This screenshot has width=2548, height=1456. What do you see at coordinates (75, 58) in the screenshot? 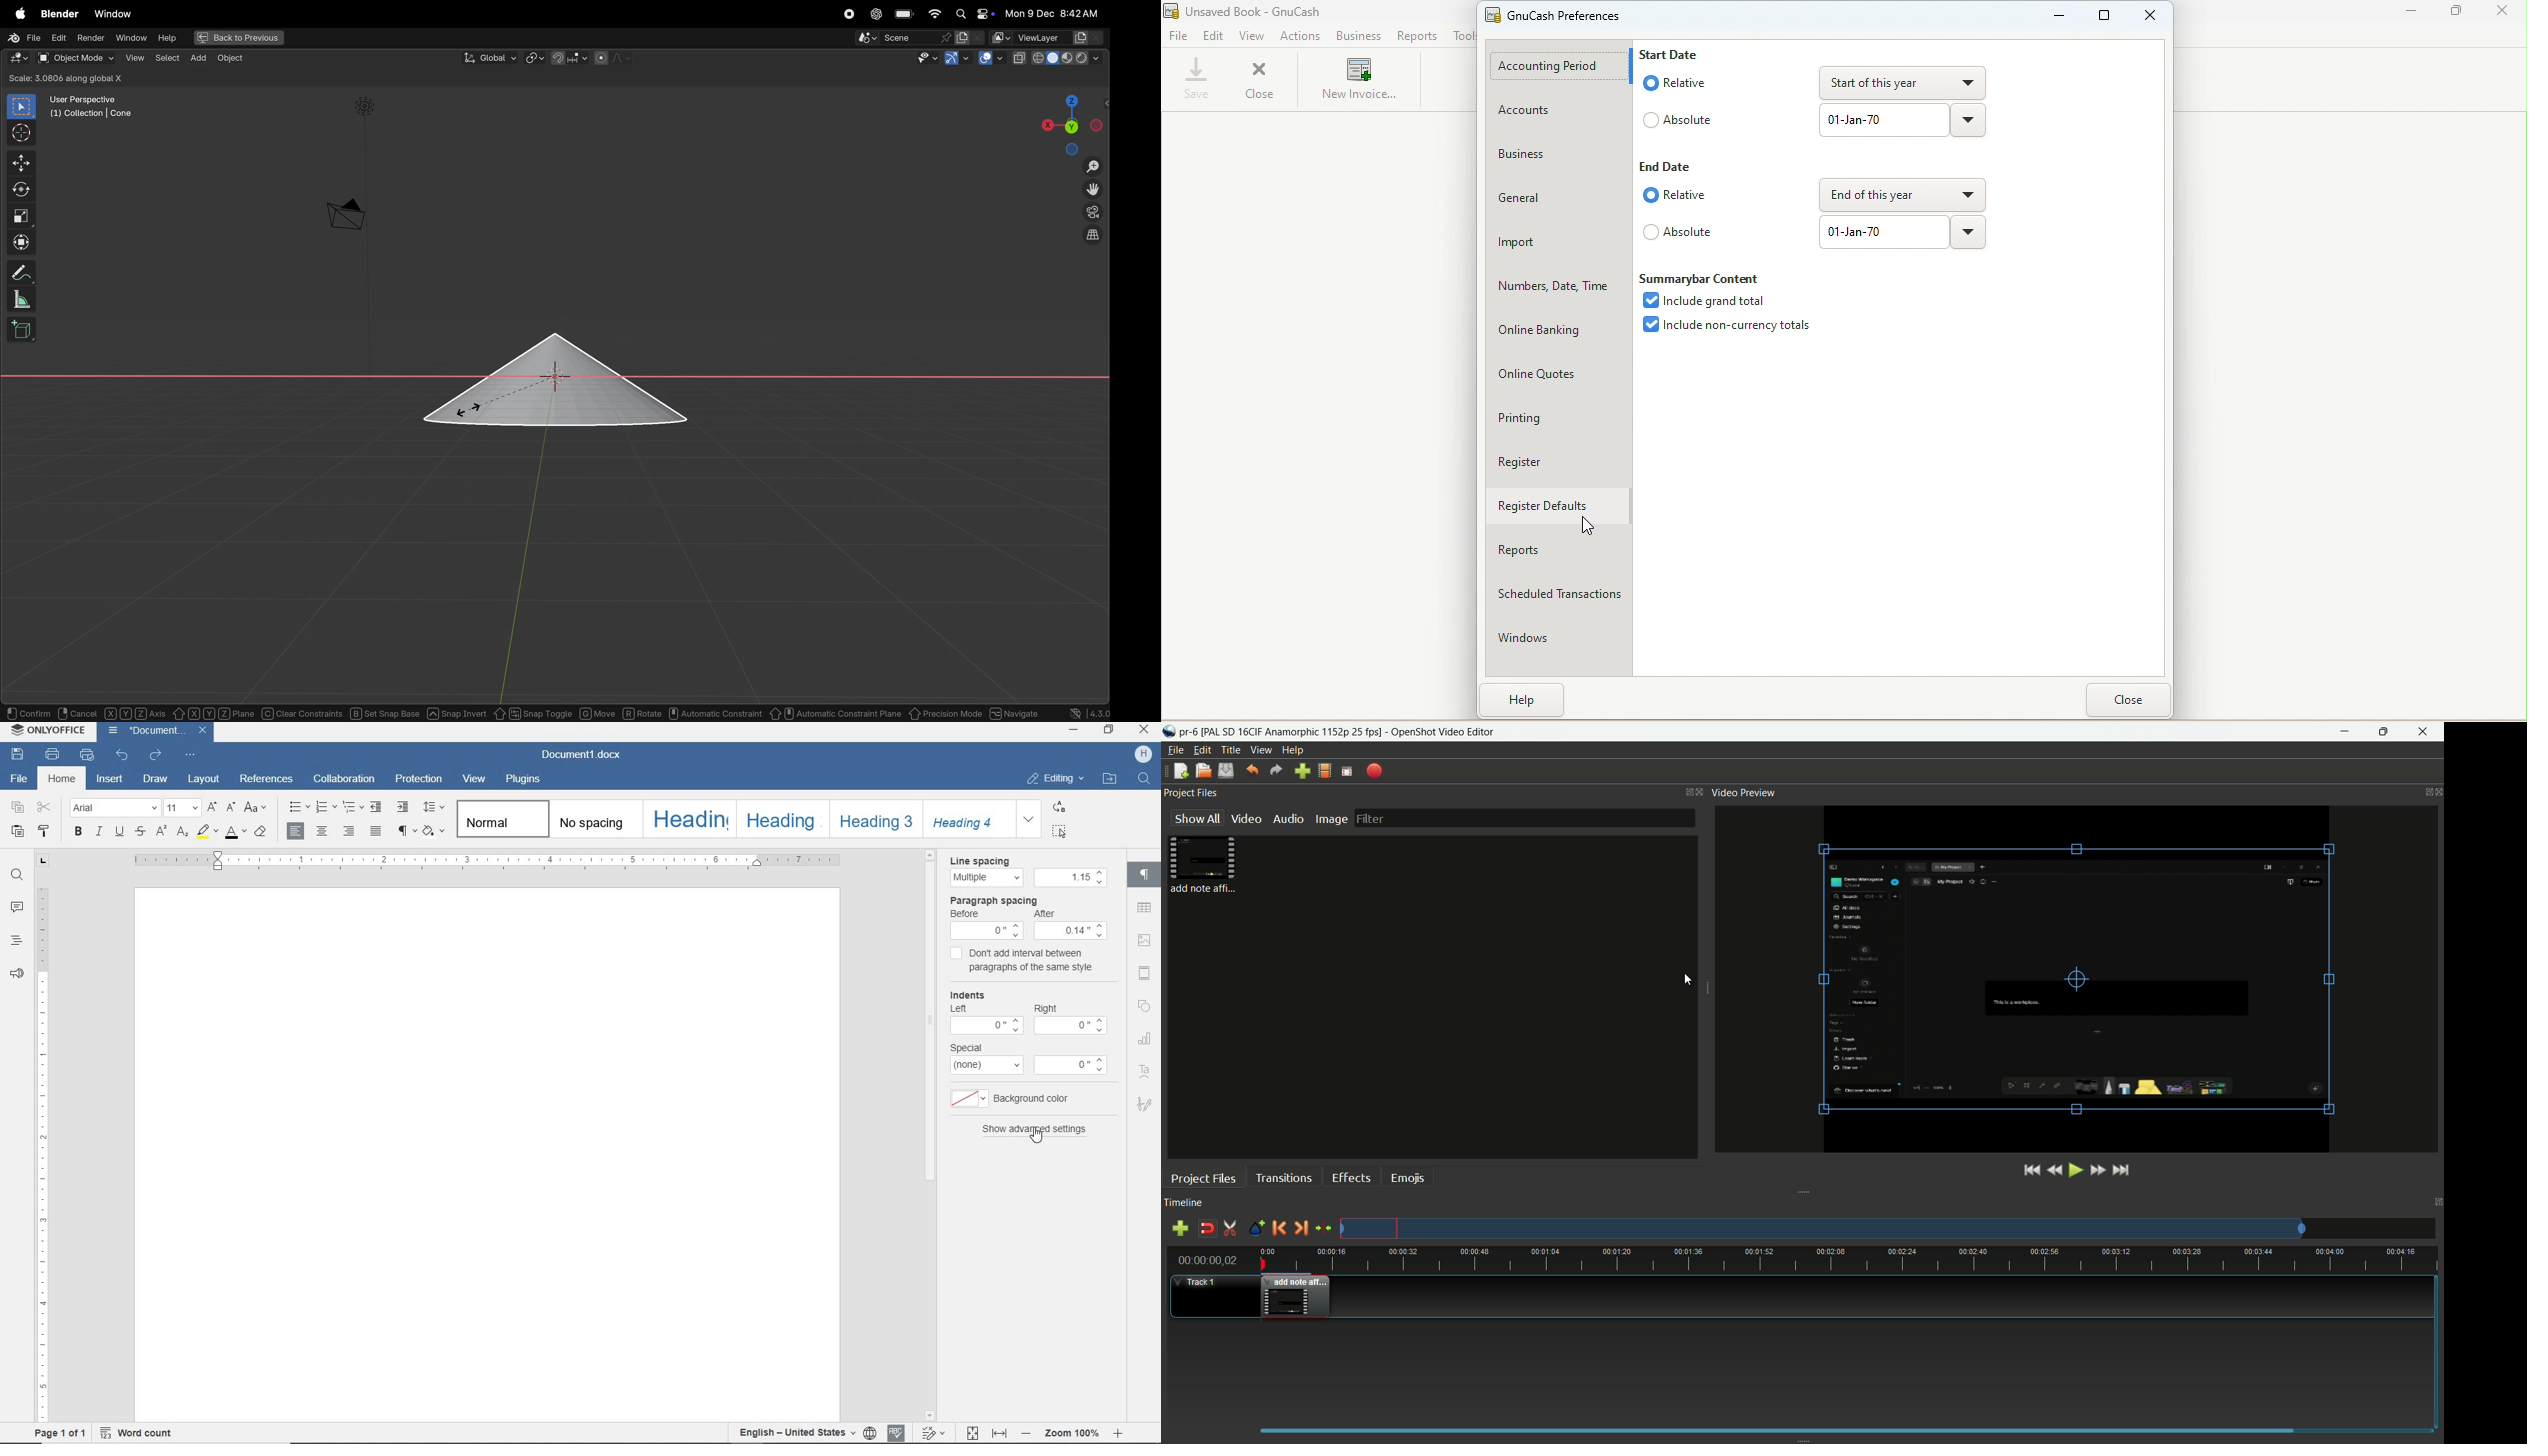
I see `object mode` at bounding box center [75, 58].